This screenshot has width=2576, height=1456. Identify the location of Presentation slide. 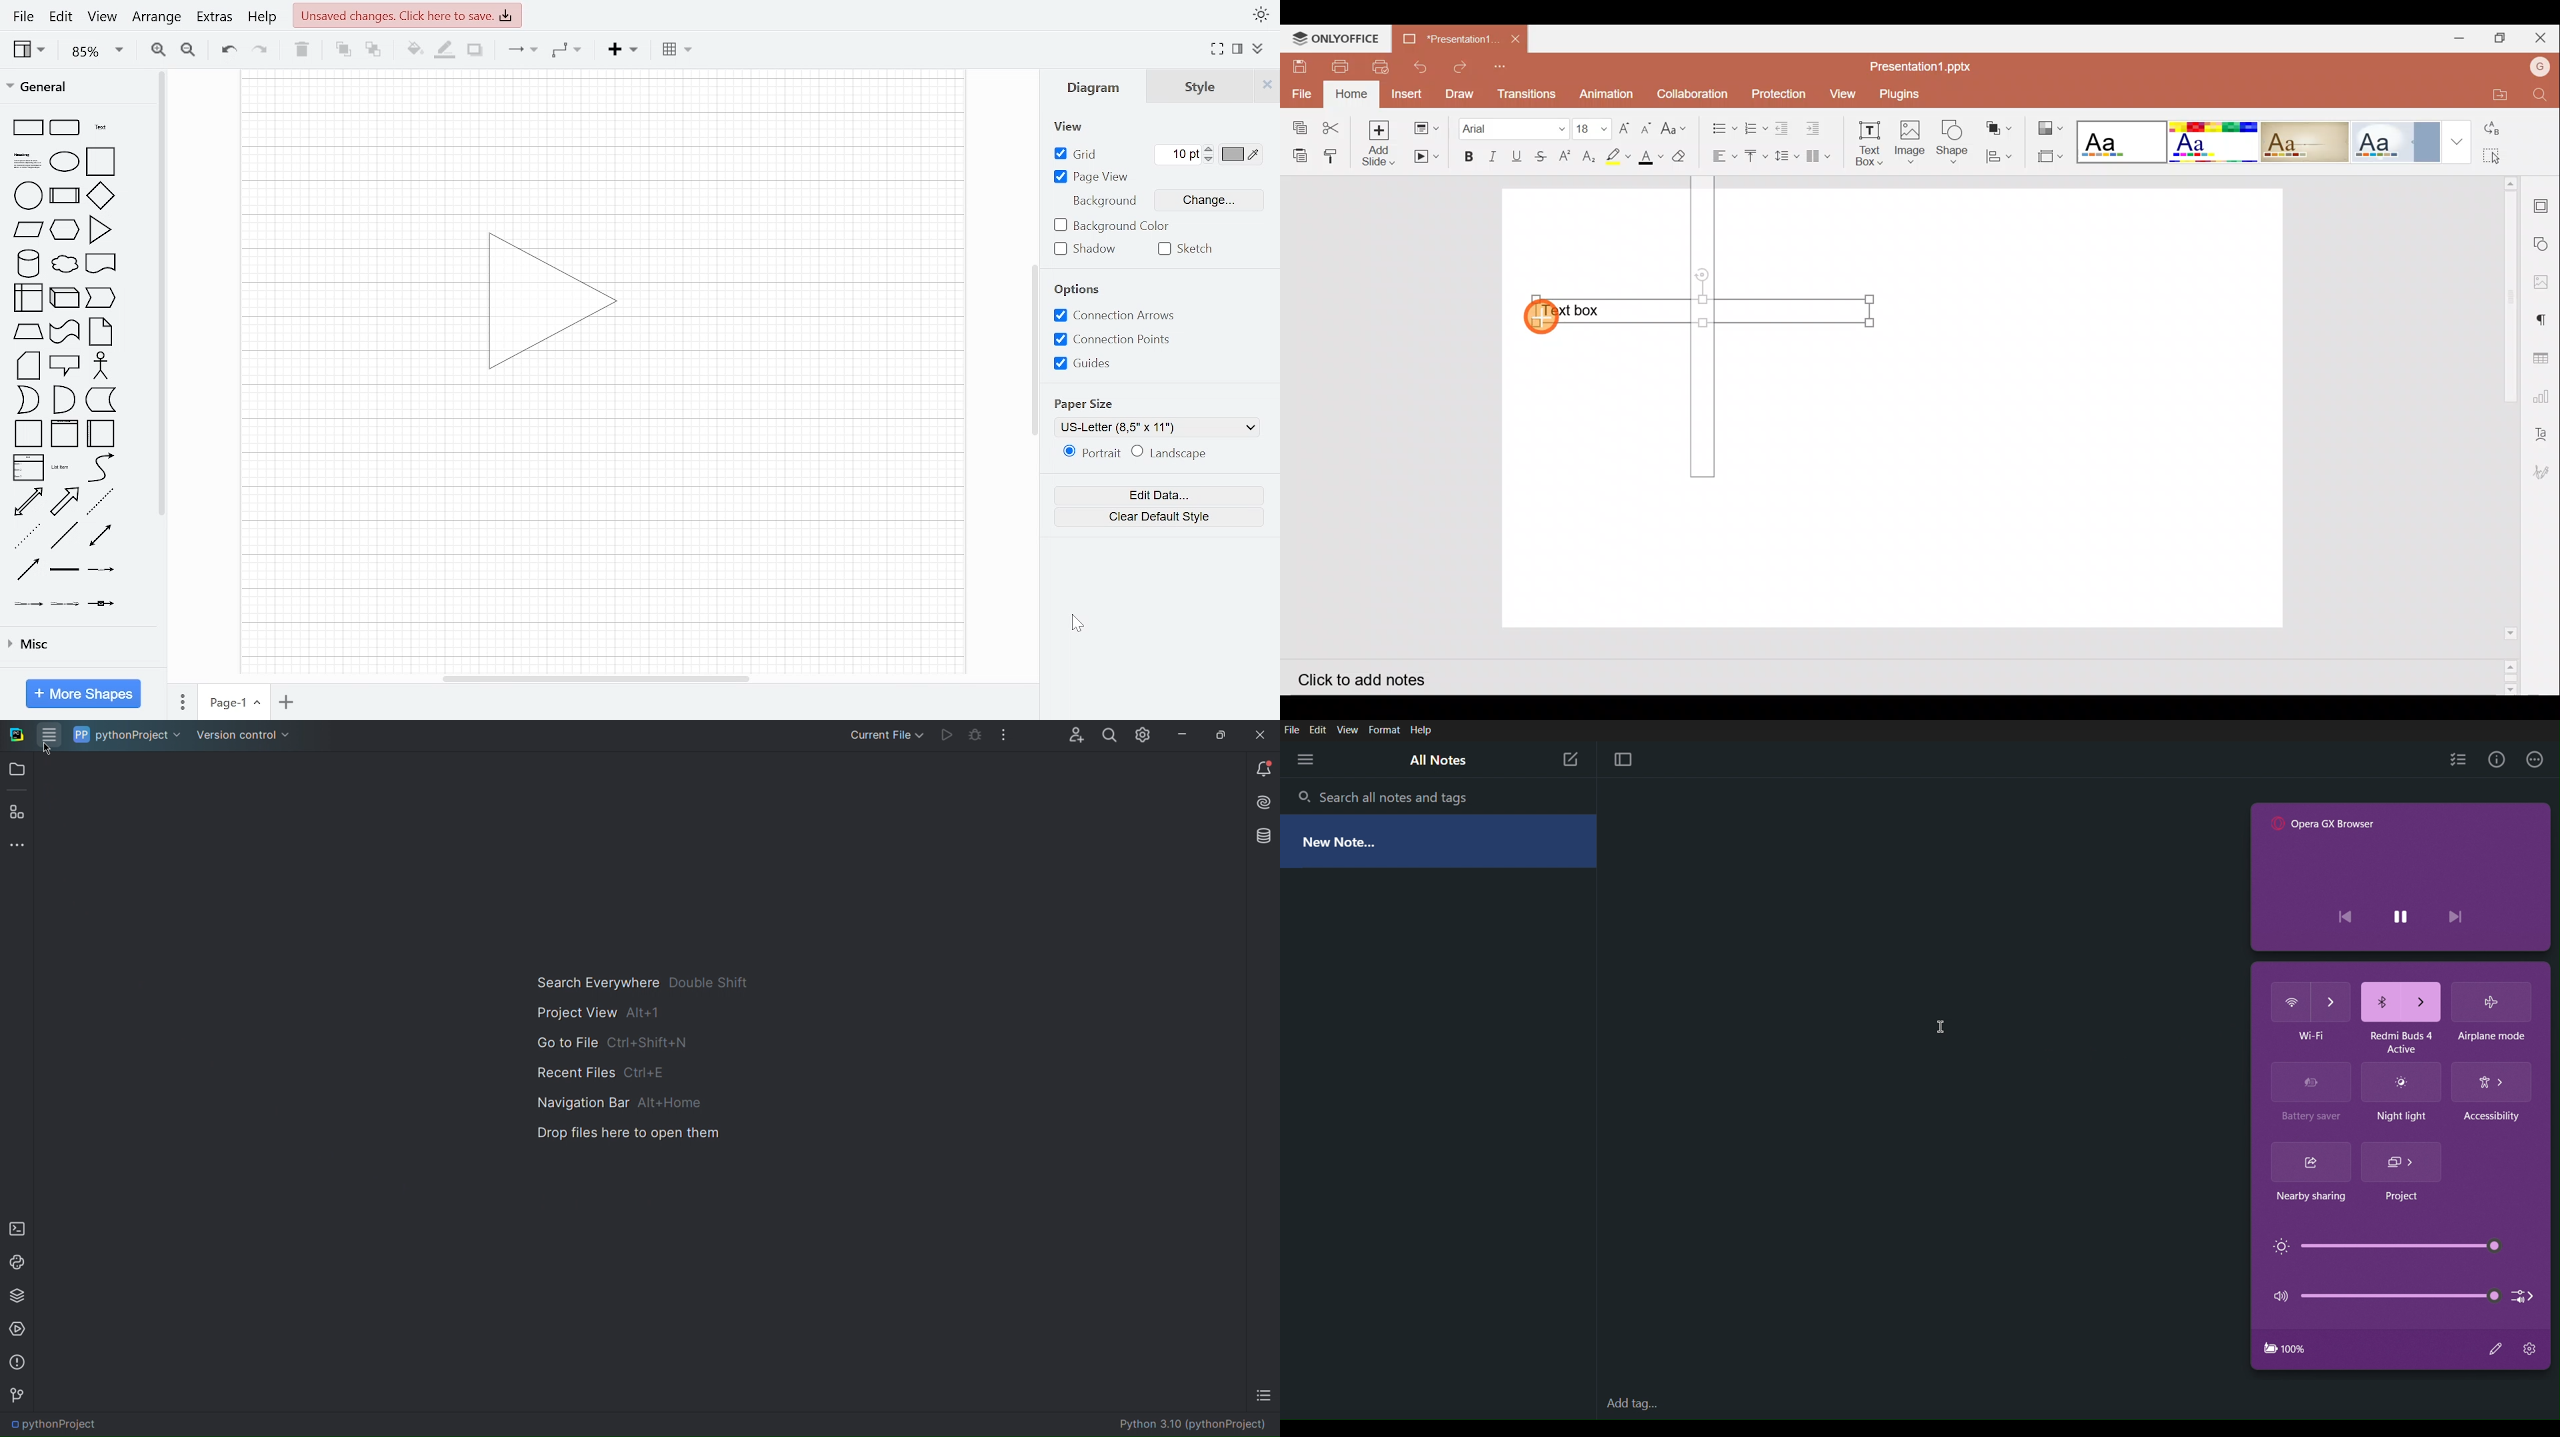
(2083, 406).